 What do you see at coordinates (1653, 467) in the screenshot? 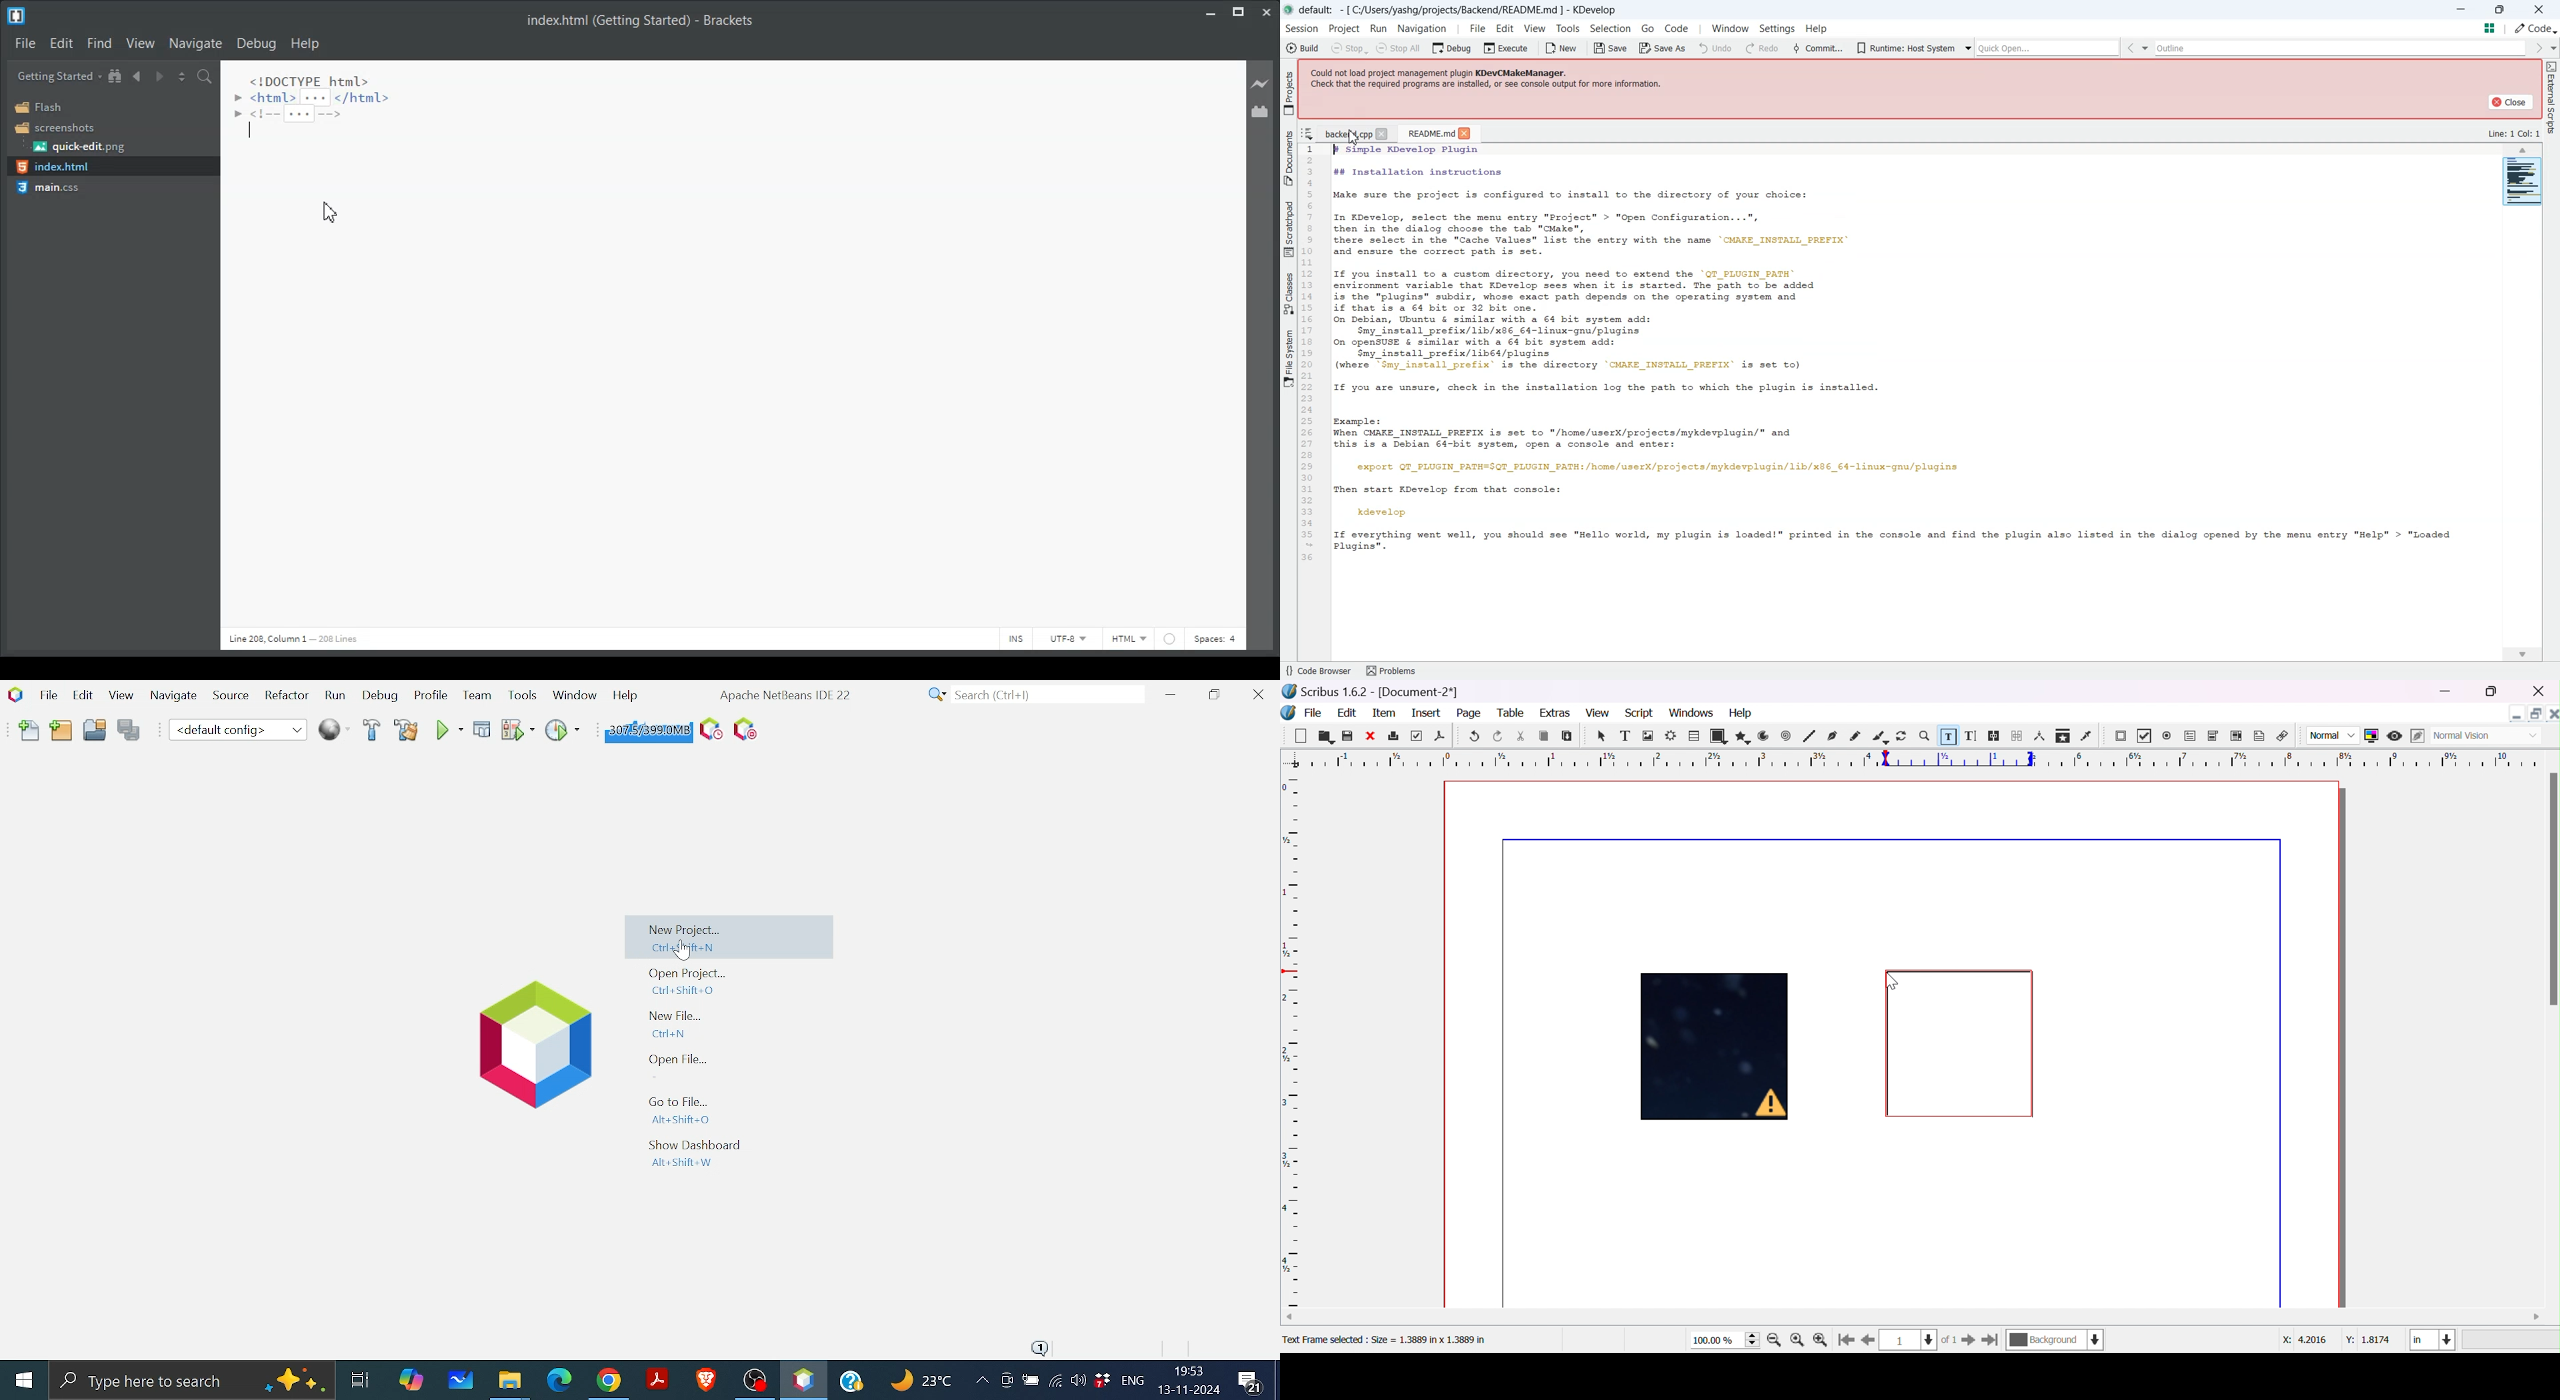
I see `export QT PLUGIN PATH=SQT_ PLUGIN PATH:/home/userX/projects/mykdevplugin/lib/x86_€4-linux-gnu/plugins` at bounding box center [1653, 467].